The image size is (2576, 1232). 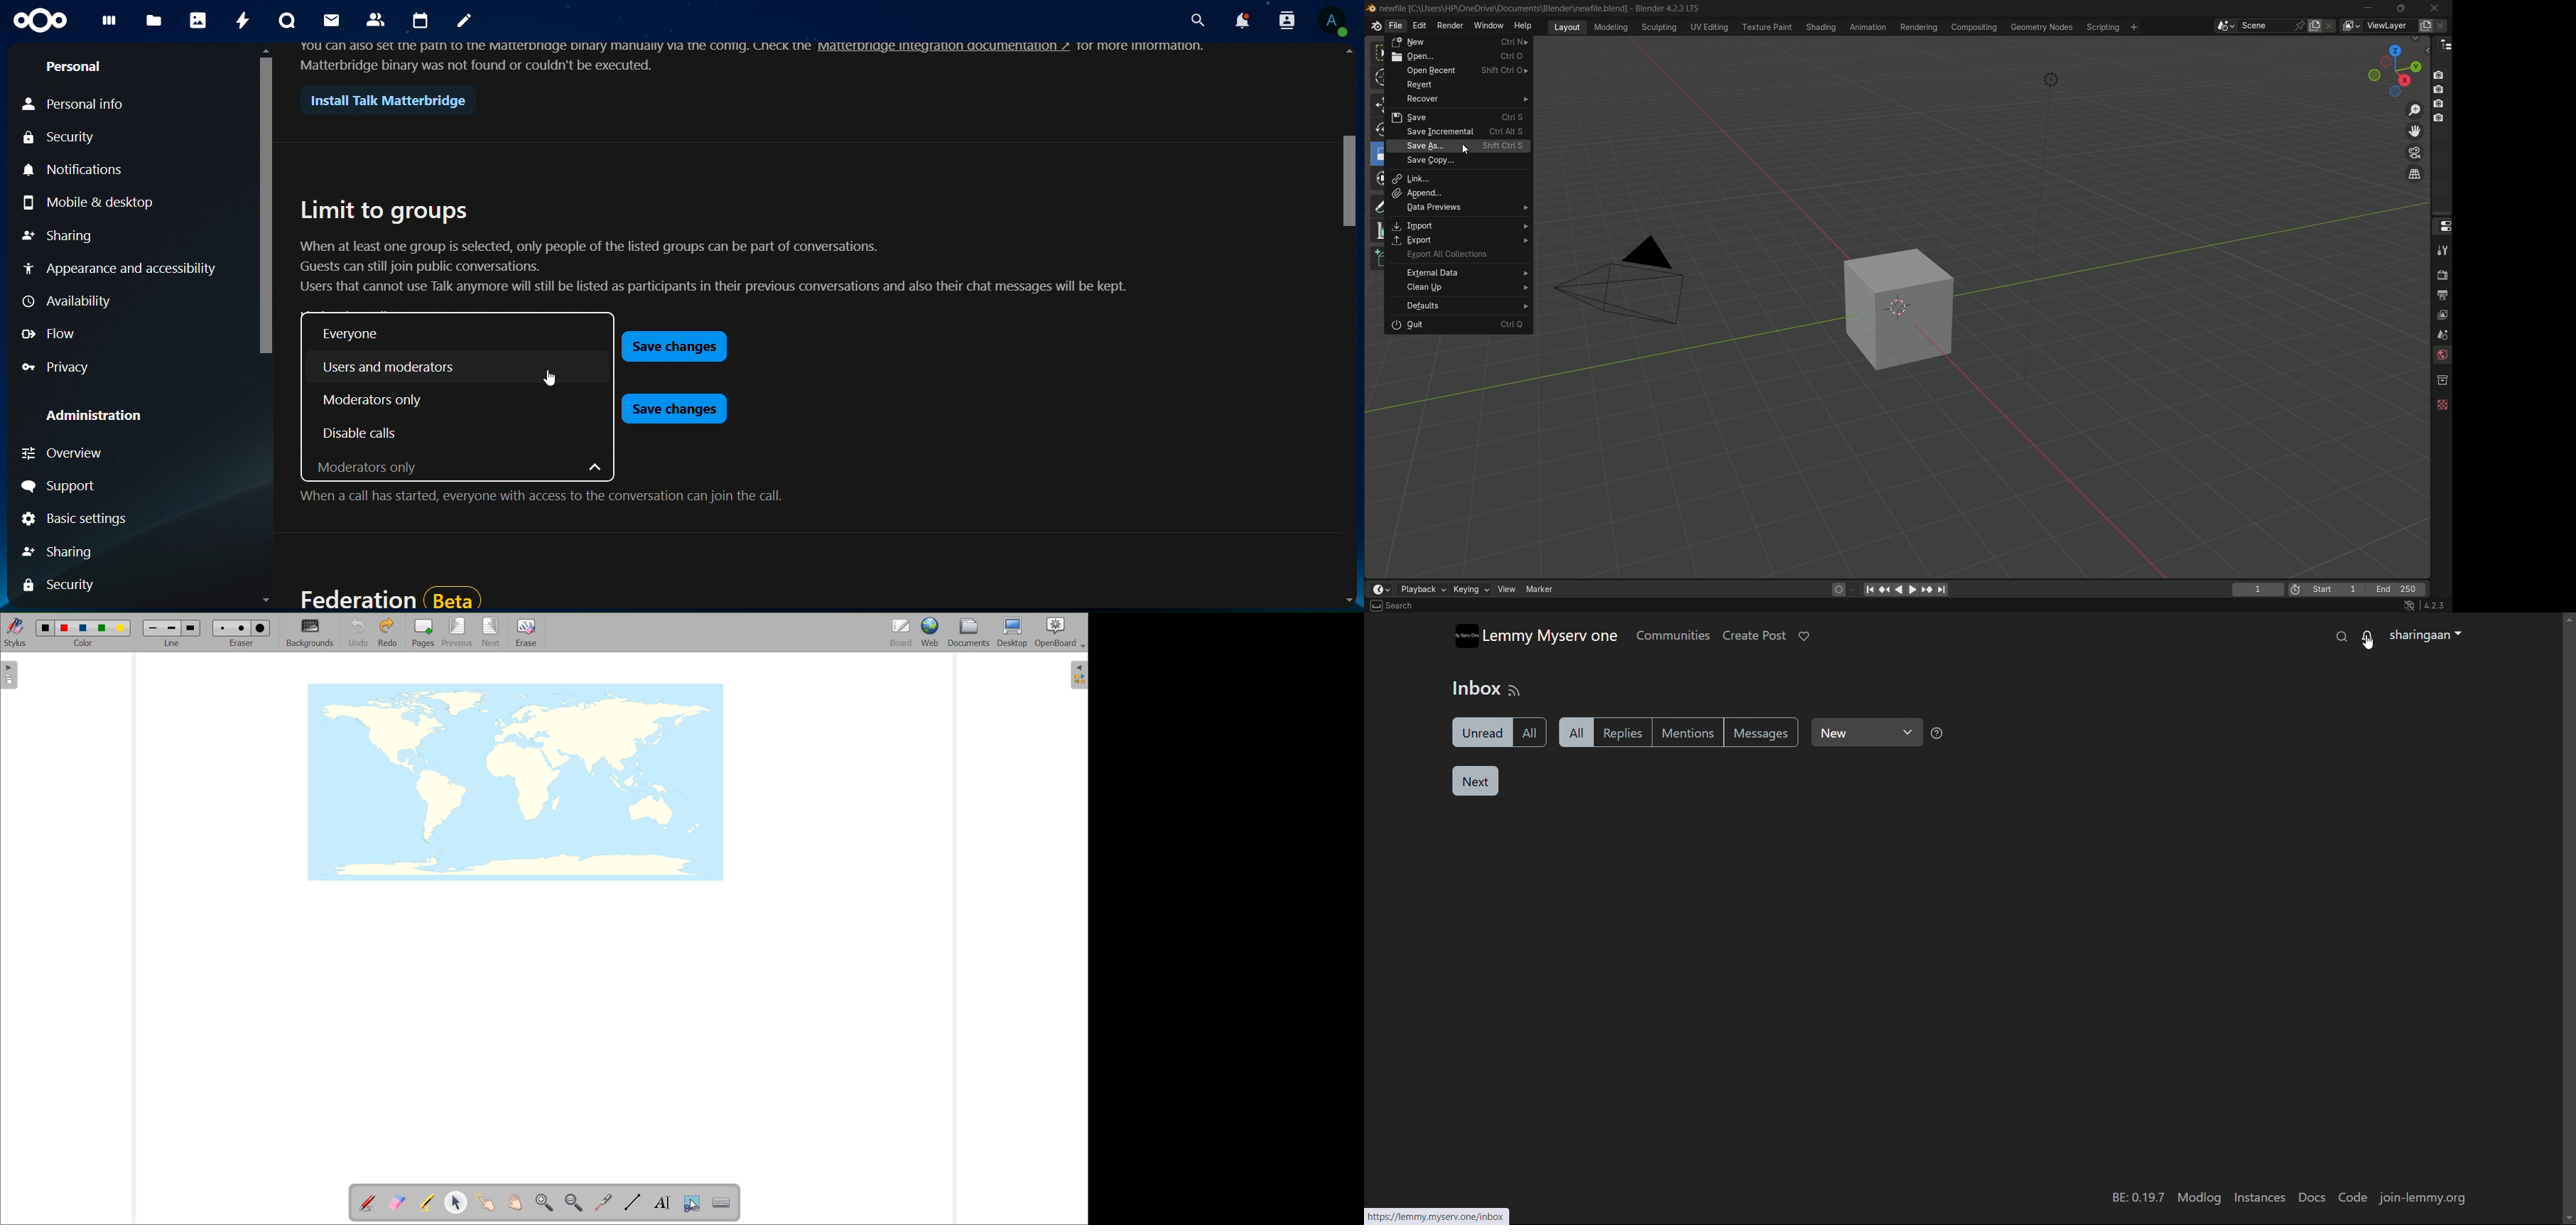 What do you see at coordinates (2102, 27) in the screenshot?
I see `scripting menu` at bounding box center [2102, 27].